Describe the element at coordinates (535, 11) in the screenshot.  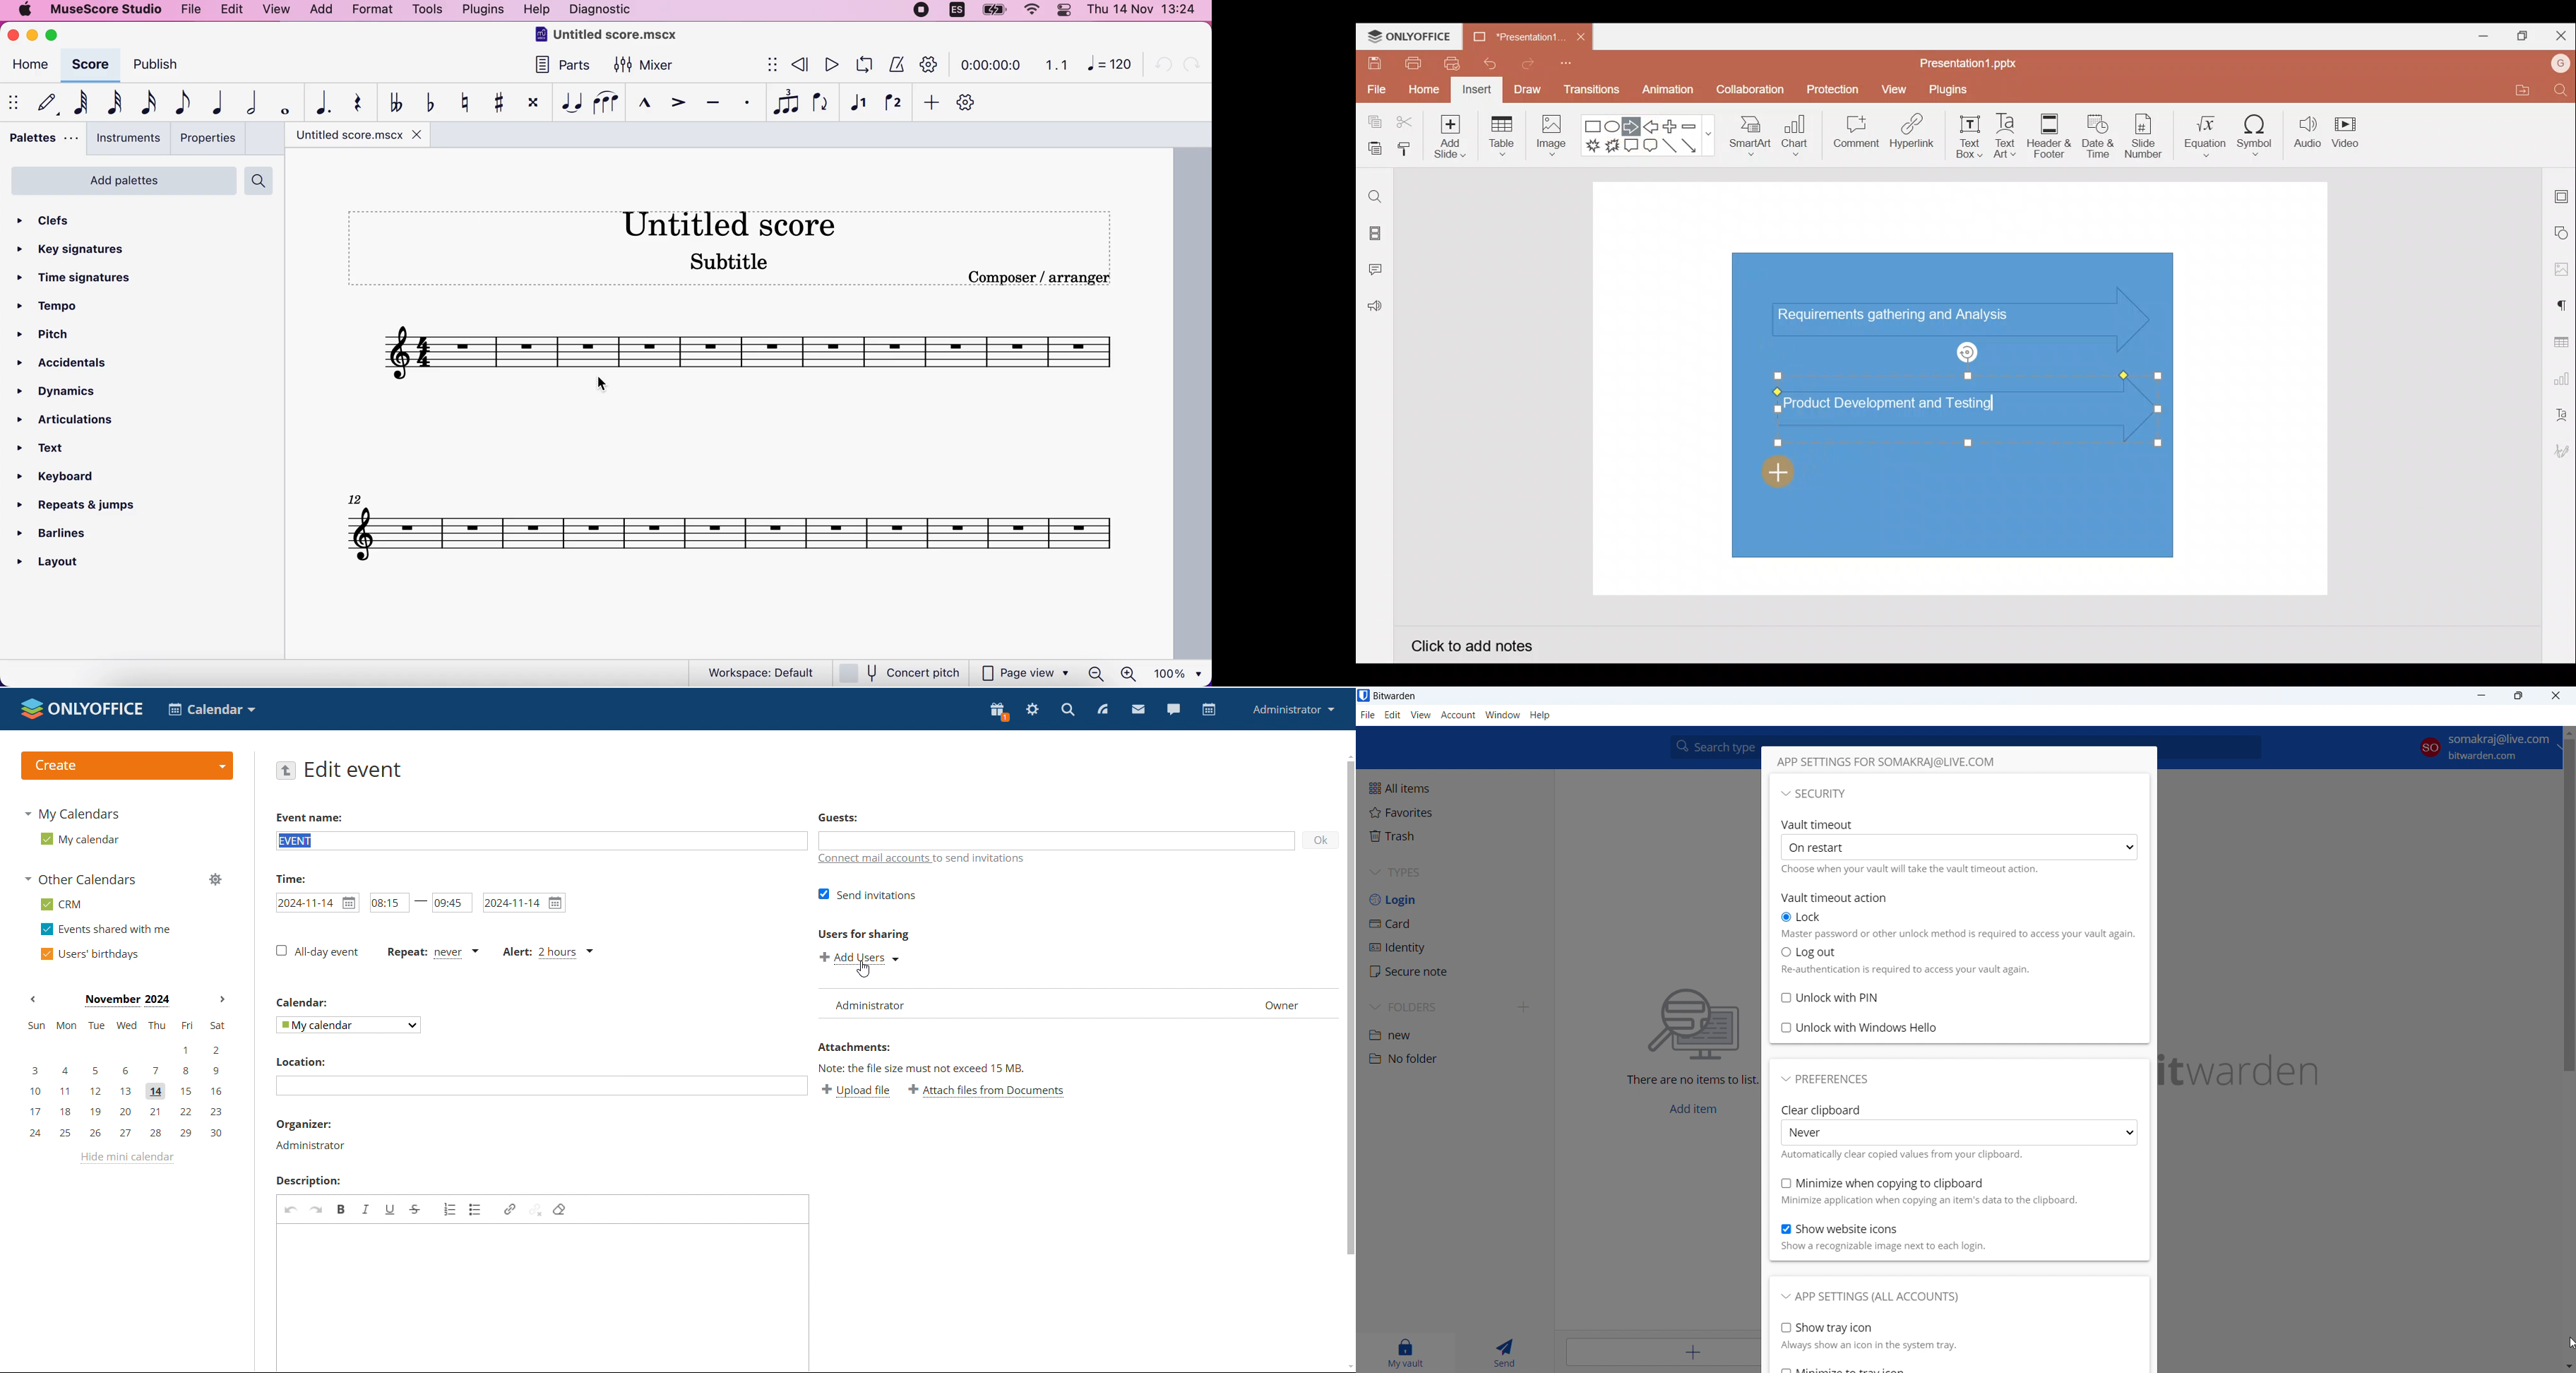
I see `help` at that location.